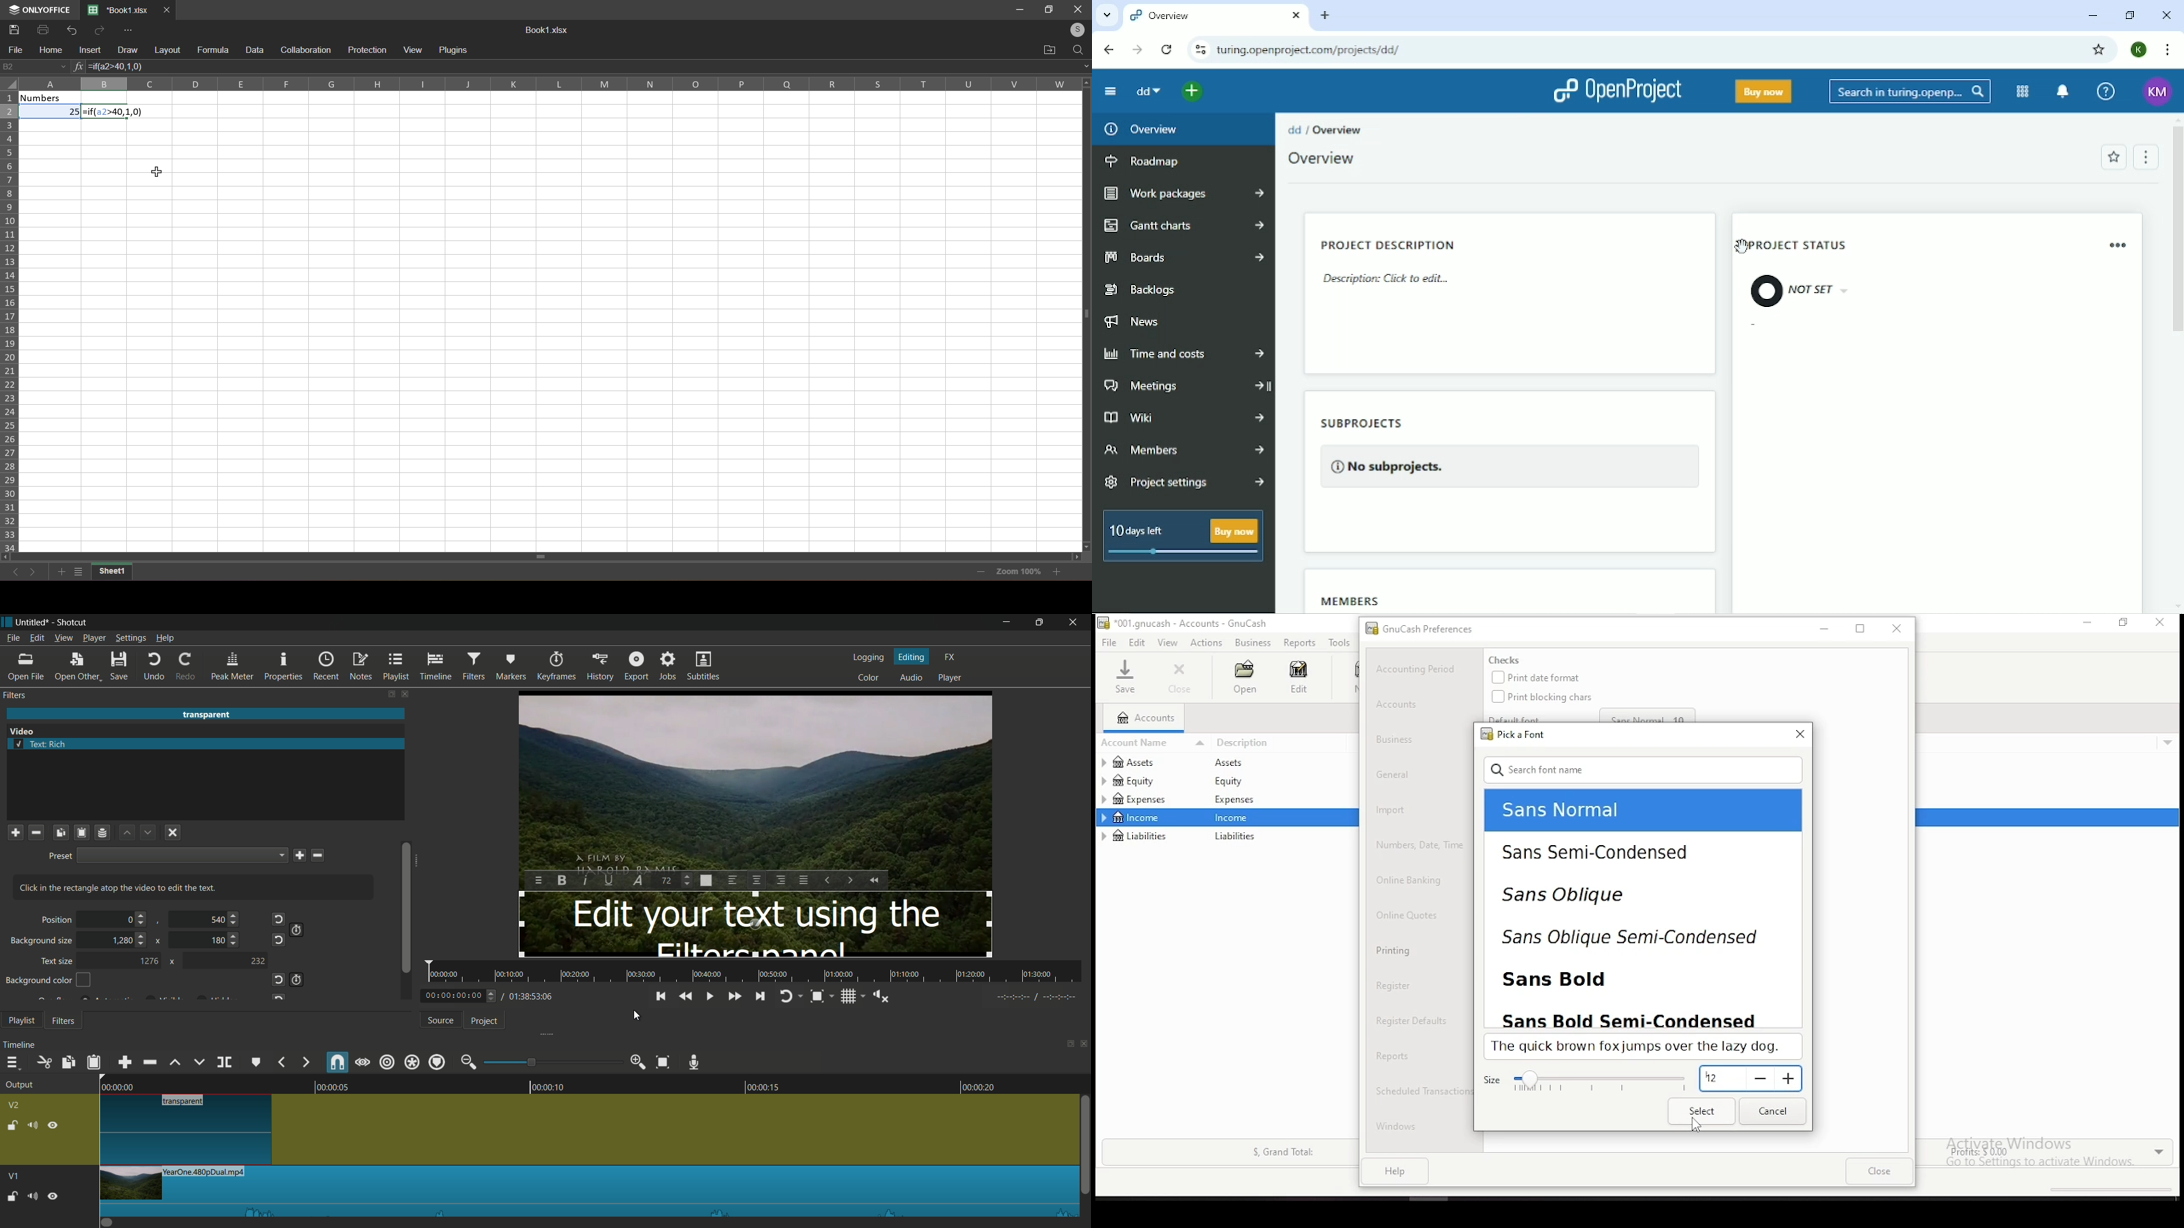 The image size is (2184, 1232). Describe the element at coordinates (18, 1085) in the screenshot. I see `output` at that location.